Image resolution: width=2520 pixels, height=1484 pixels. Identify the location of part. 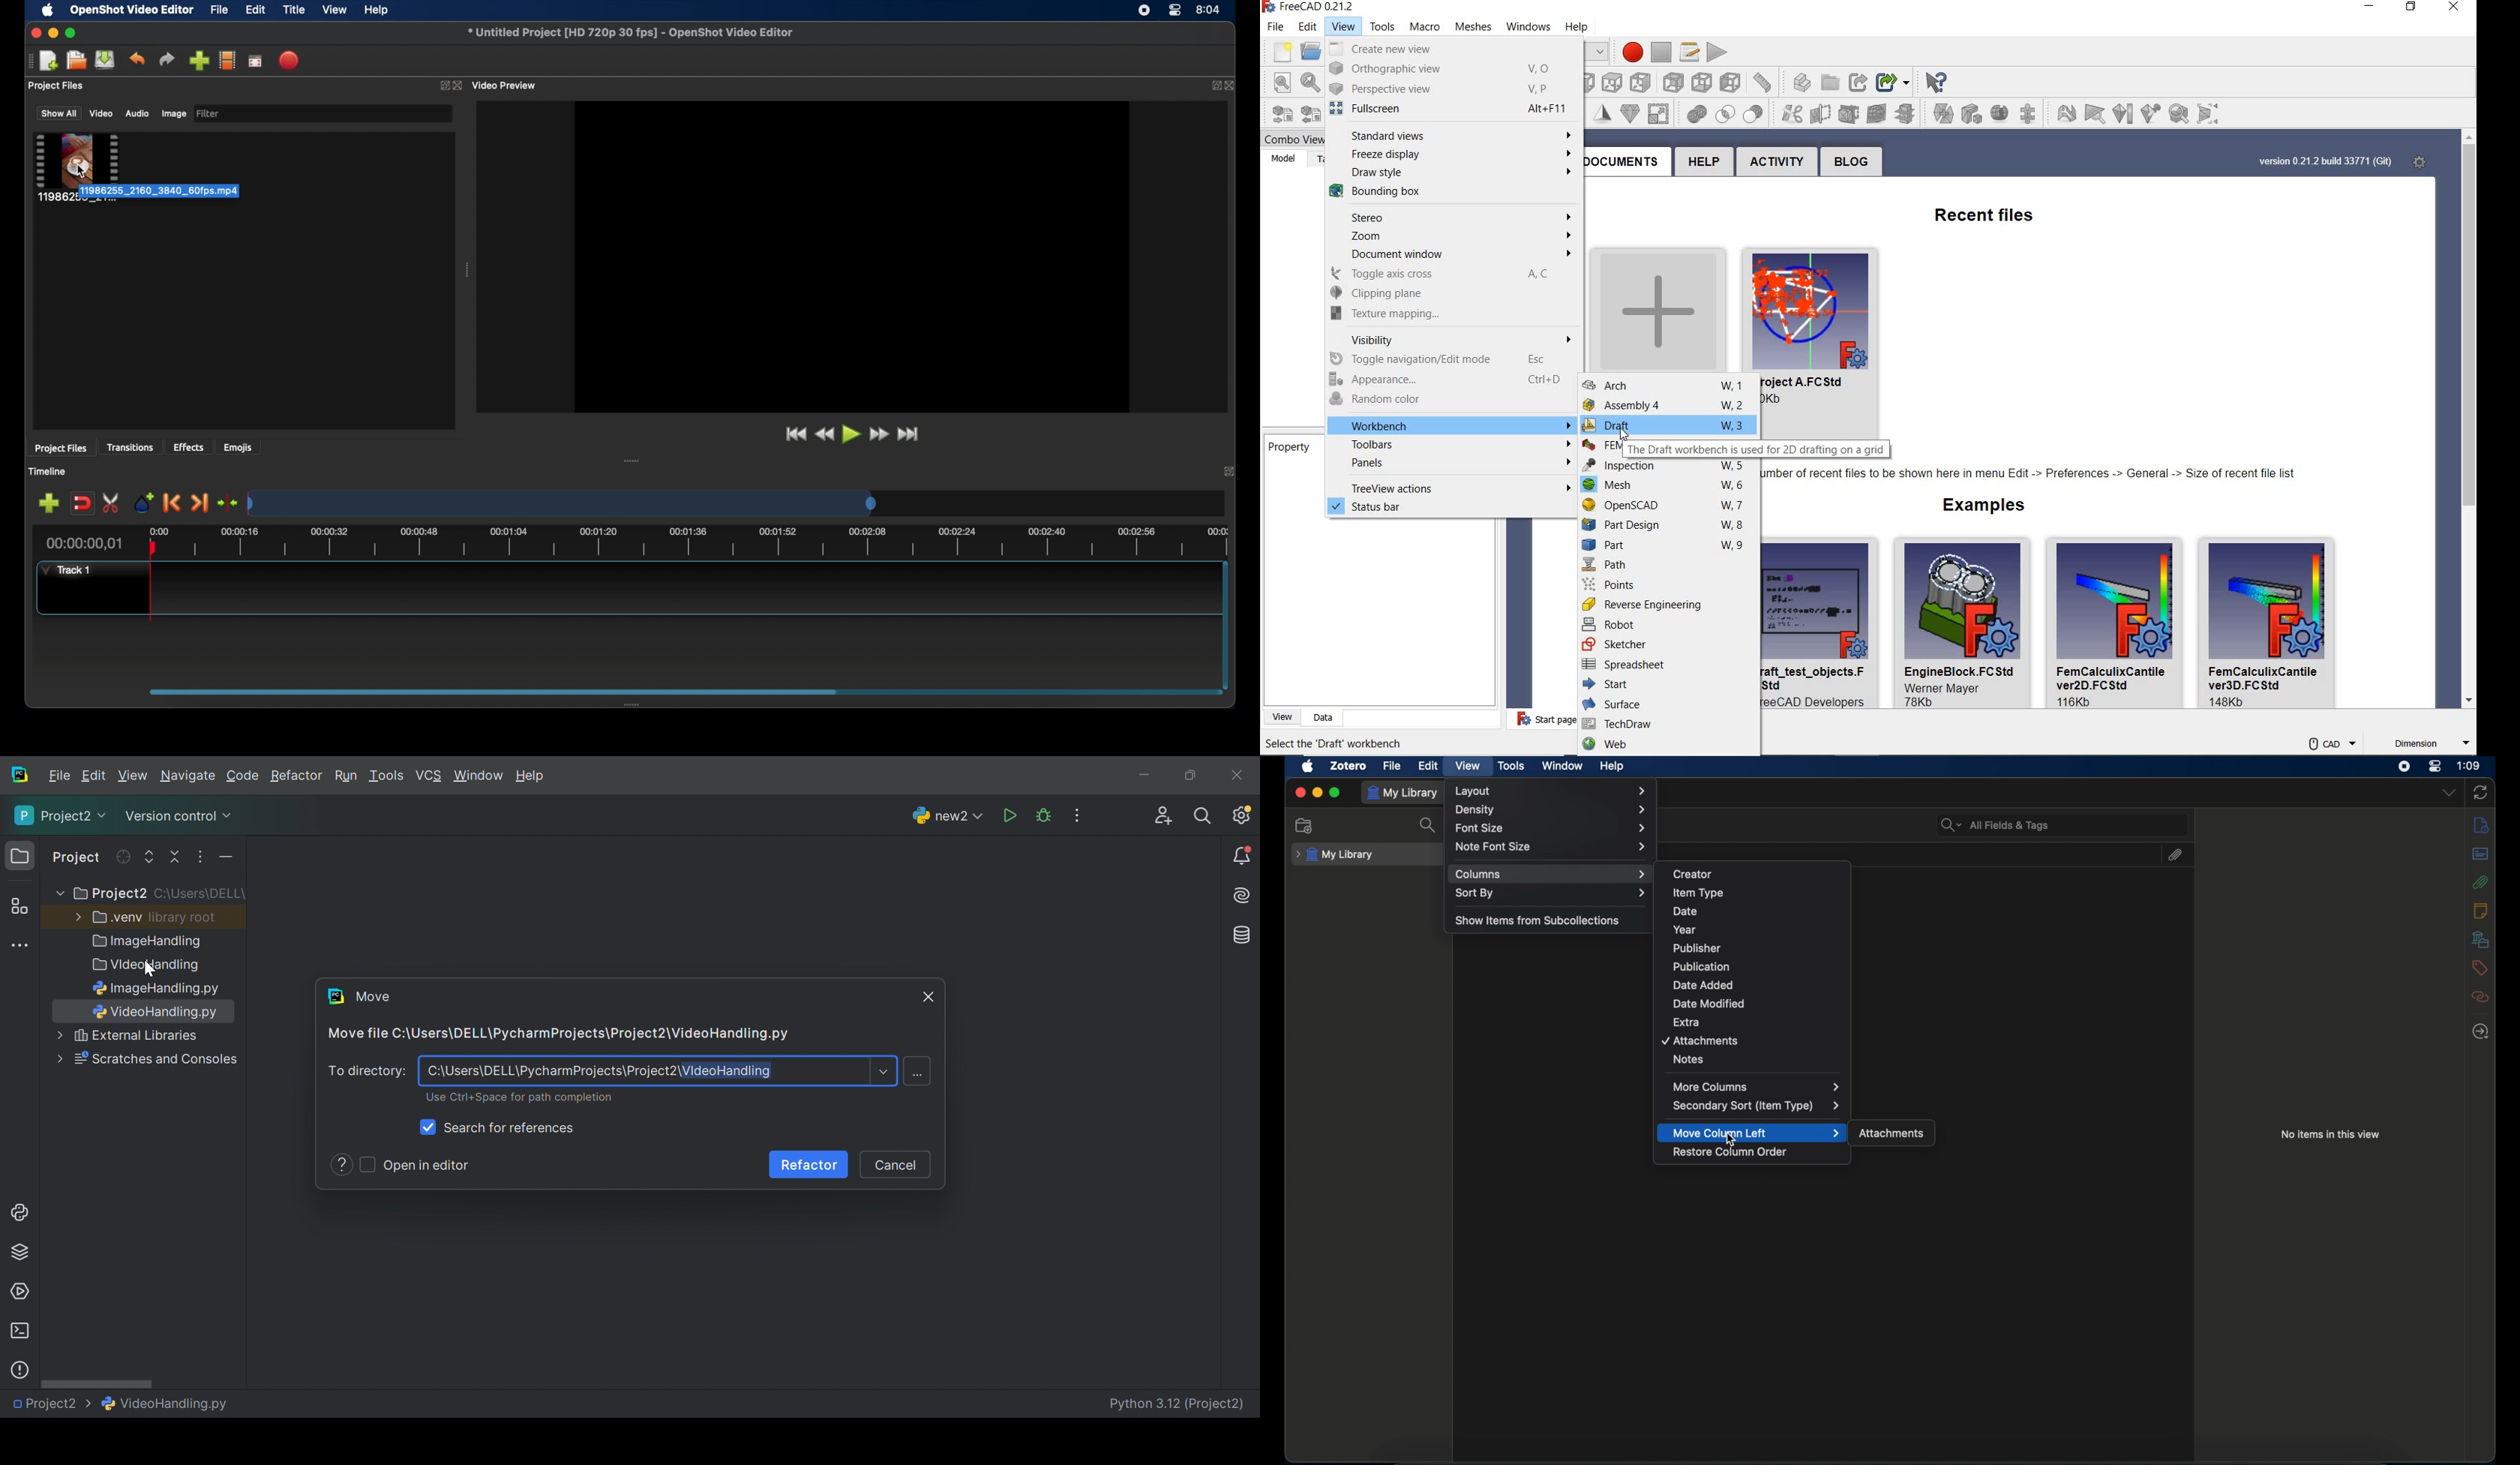
(1668, 547).